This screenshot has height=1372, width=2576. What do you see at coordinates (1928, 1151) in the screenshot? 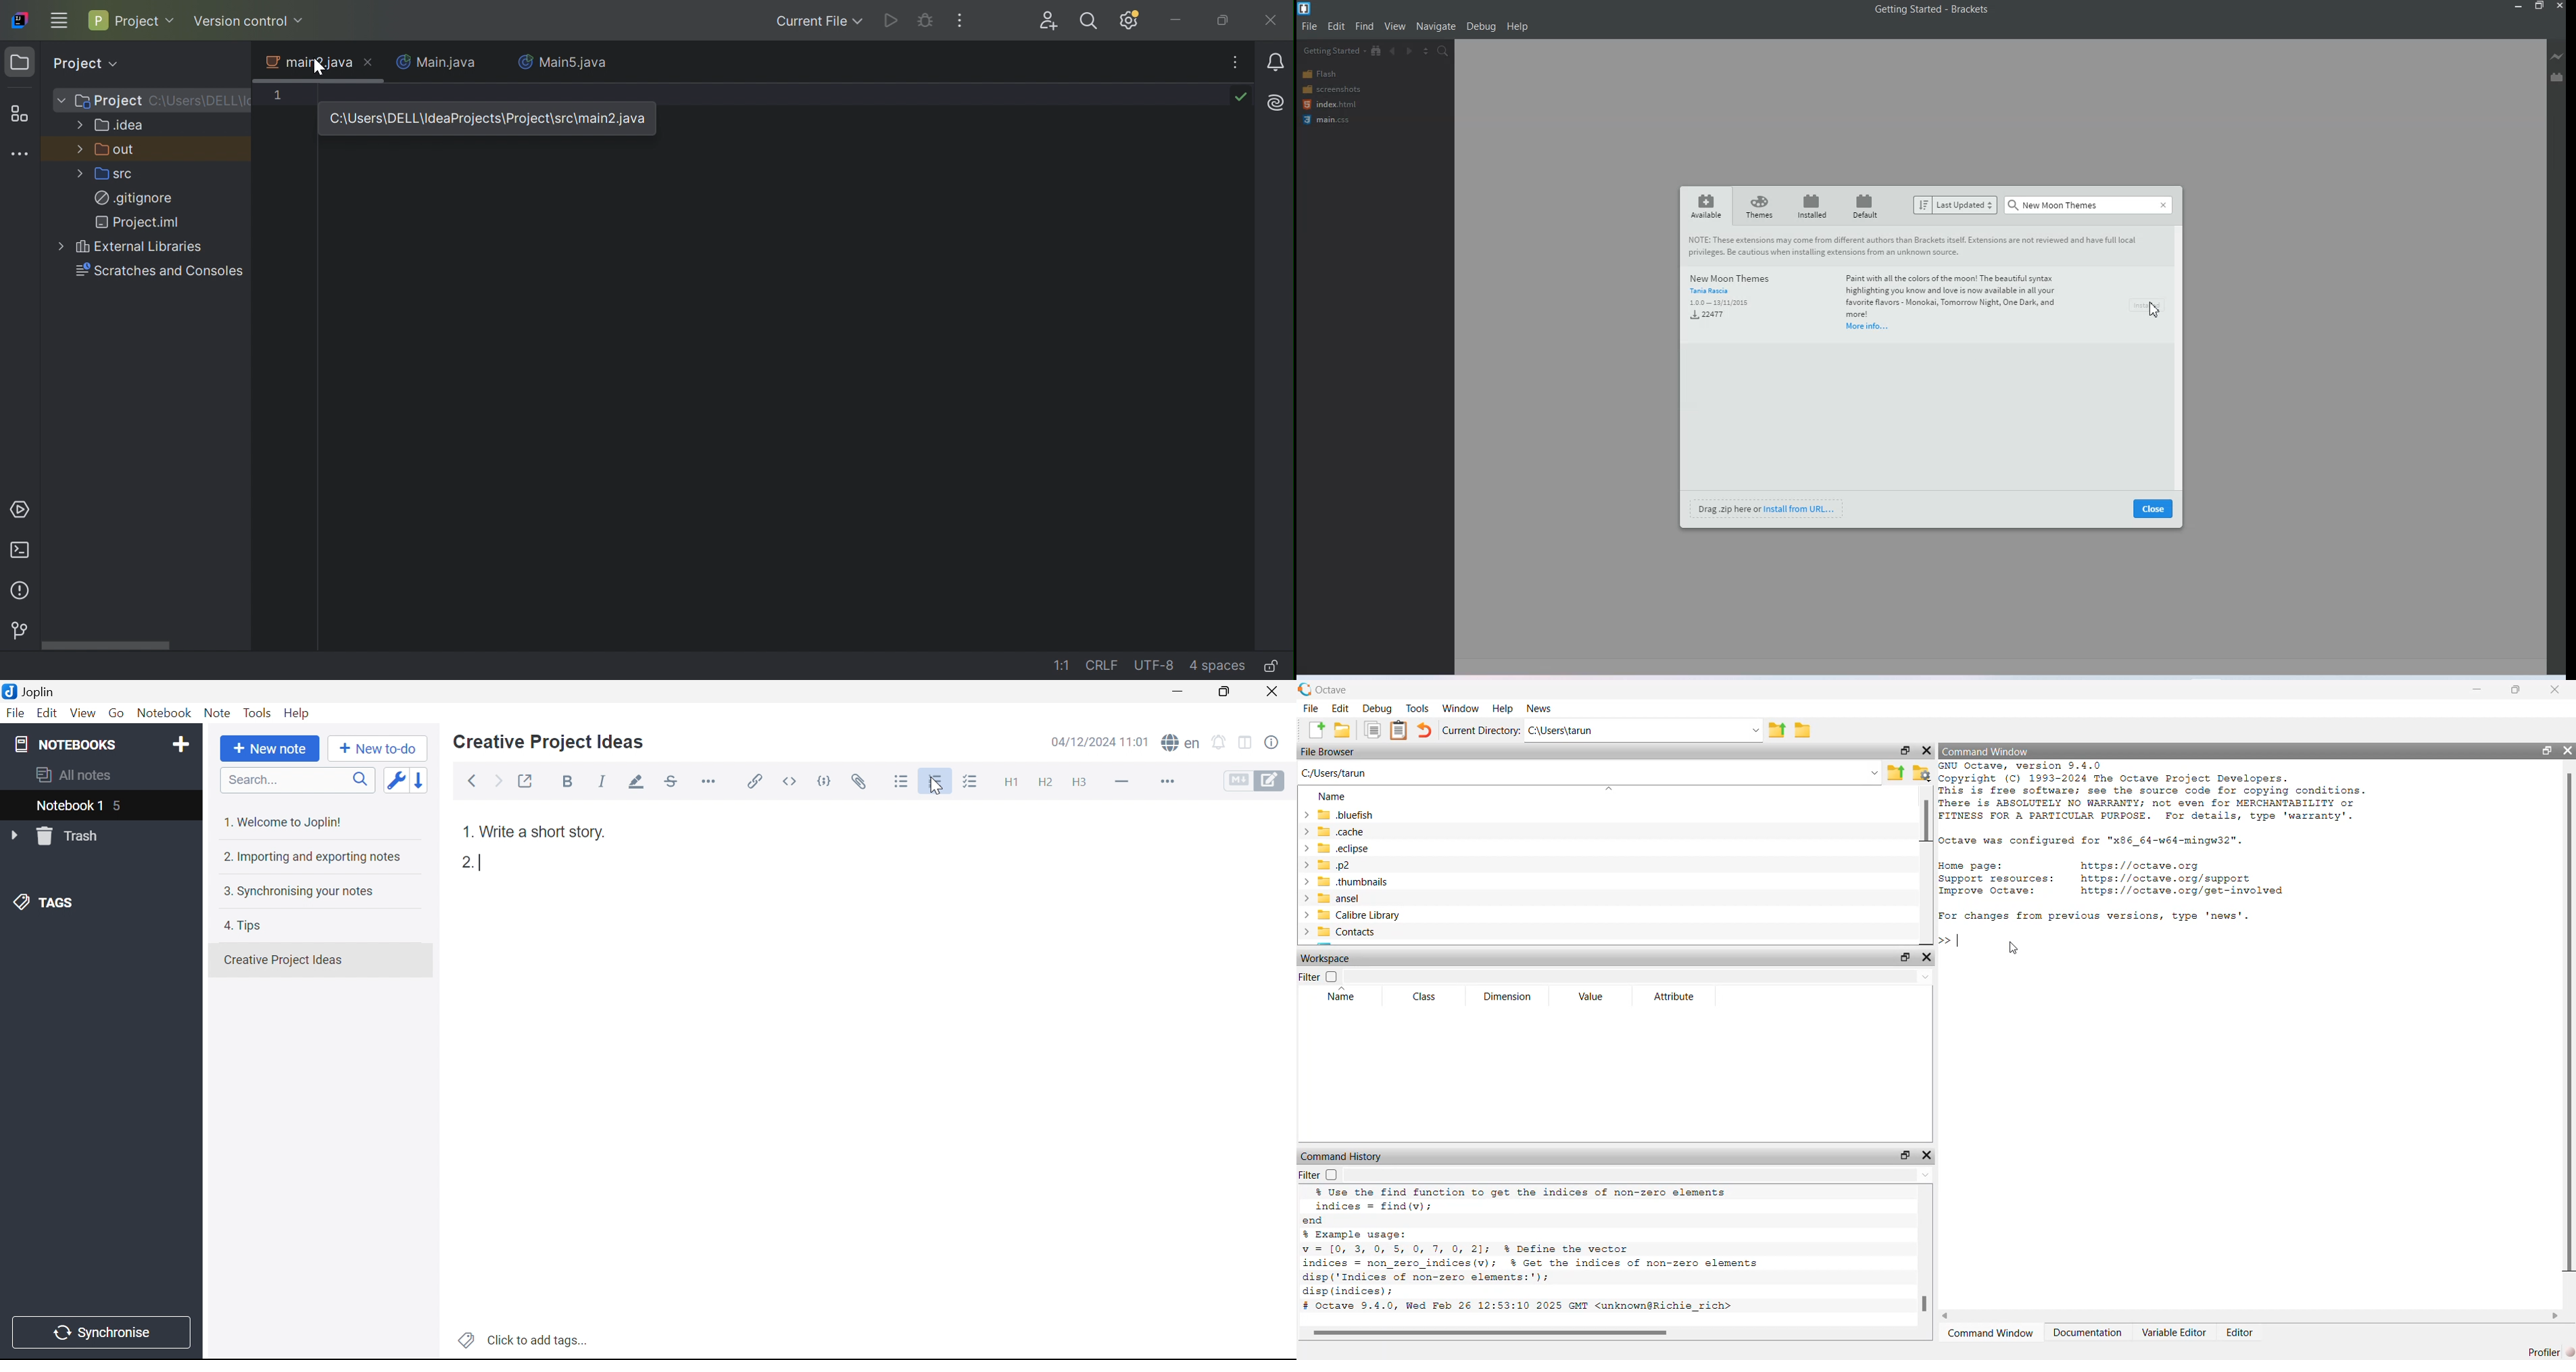
I see `close` at bounding box center [1928, 1151].